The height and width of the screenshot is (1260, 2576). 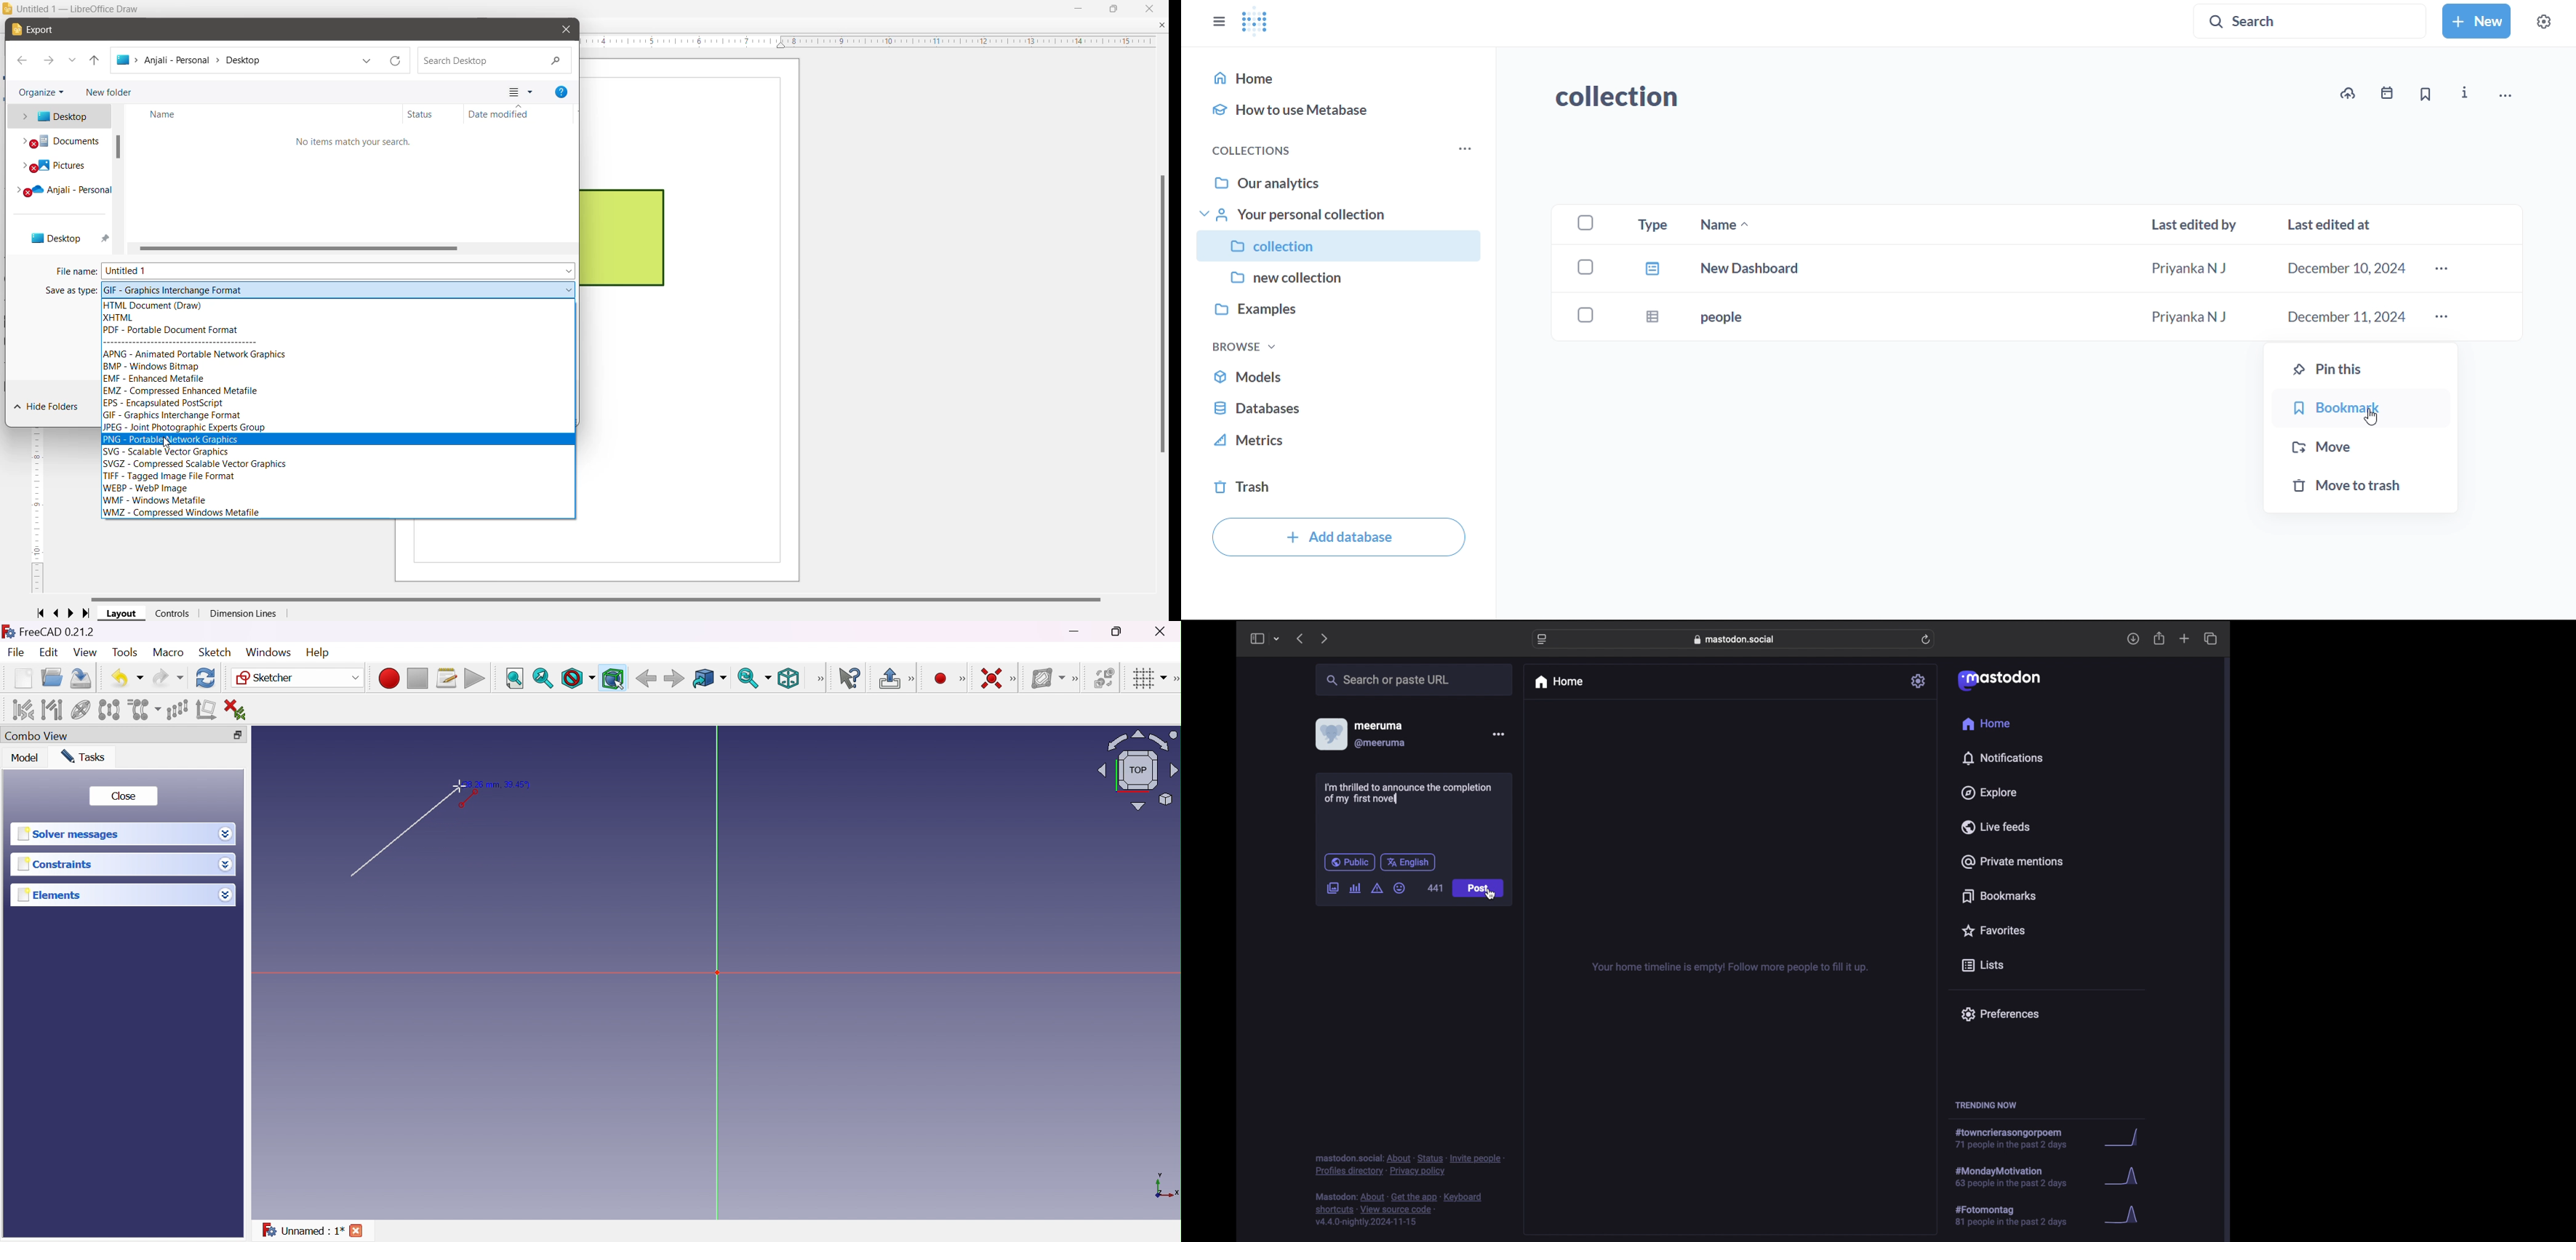 I want to click on new tab overview, so click(x=2185, y=638).